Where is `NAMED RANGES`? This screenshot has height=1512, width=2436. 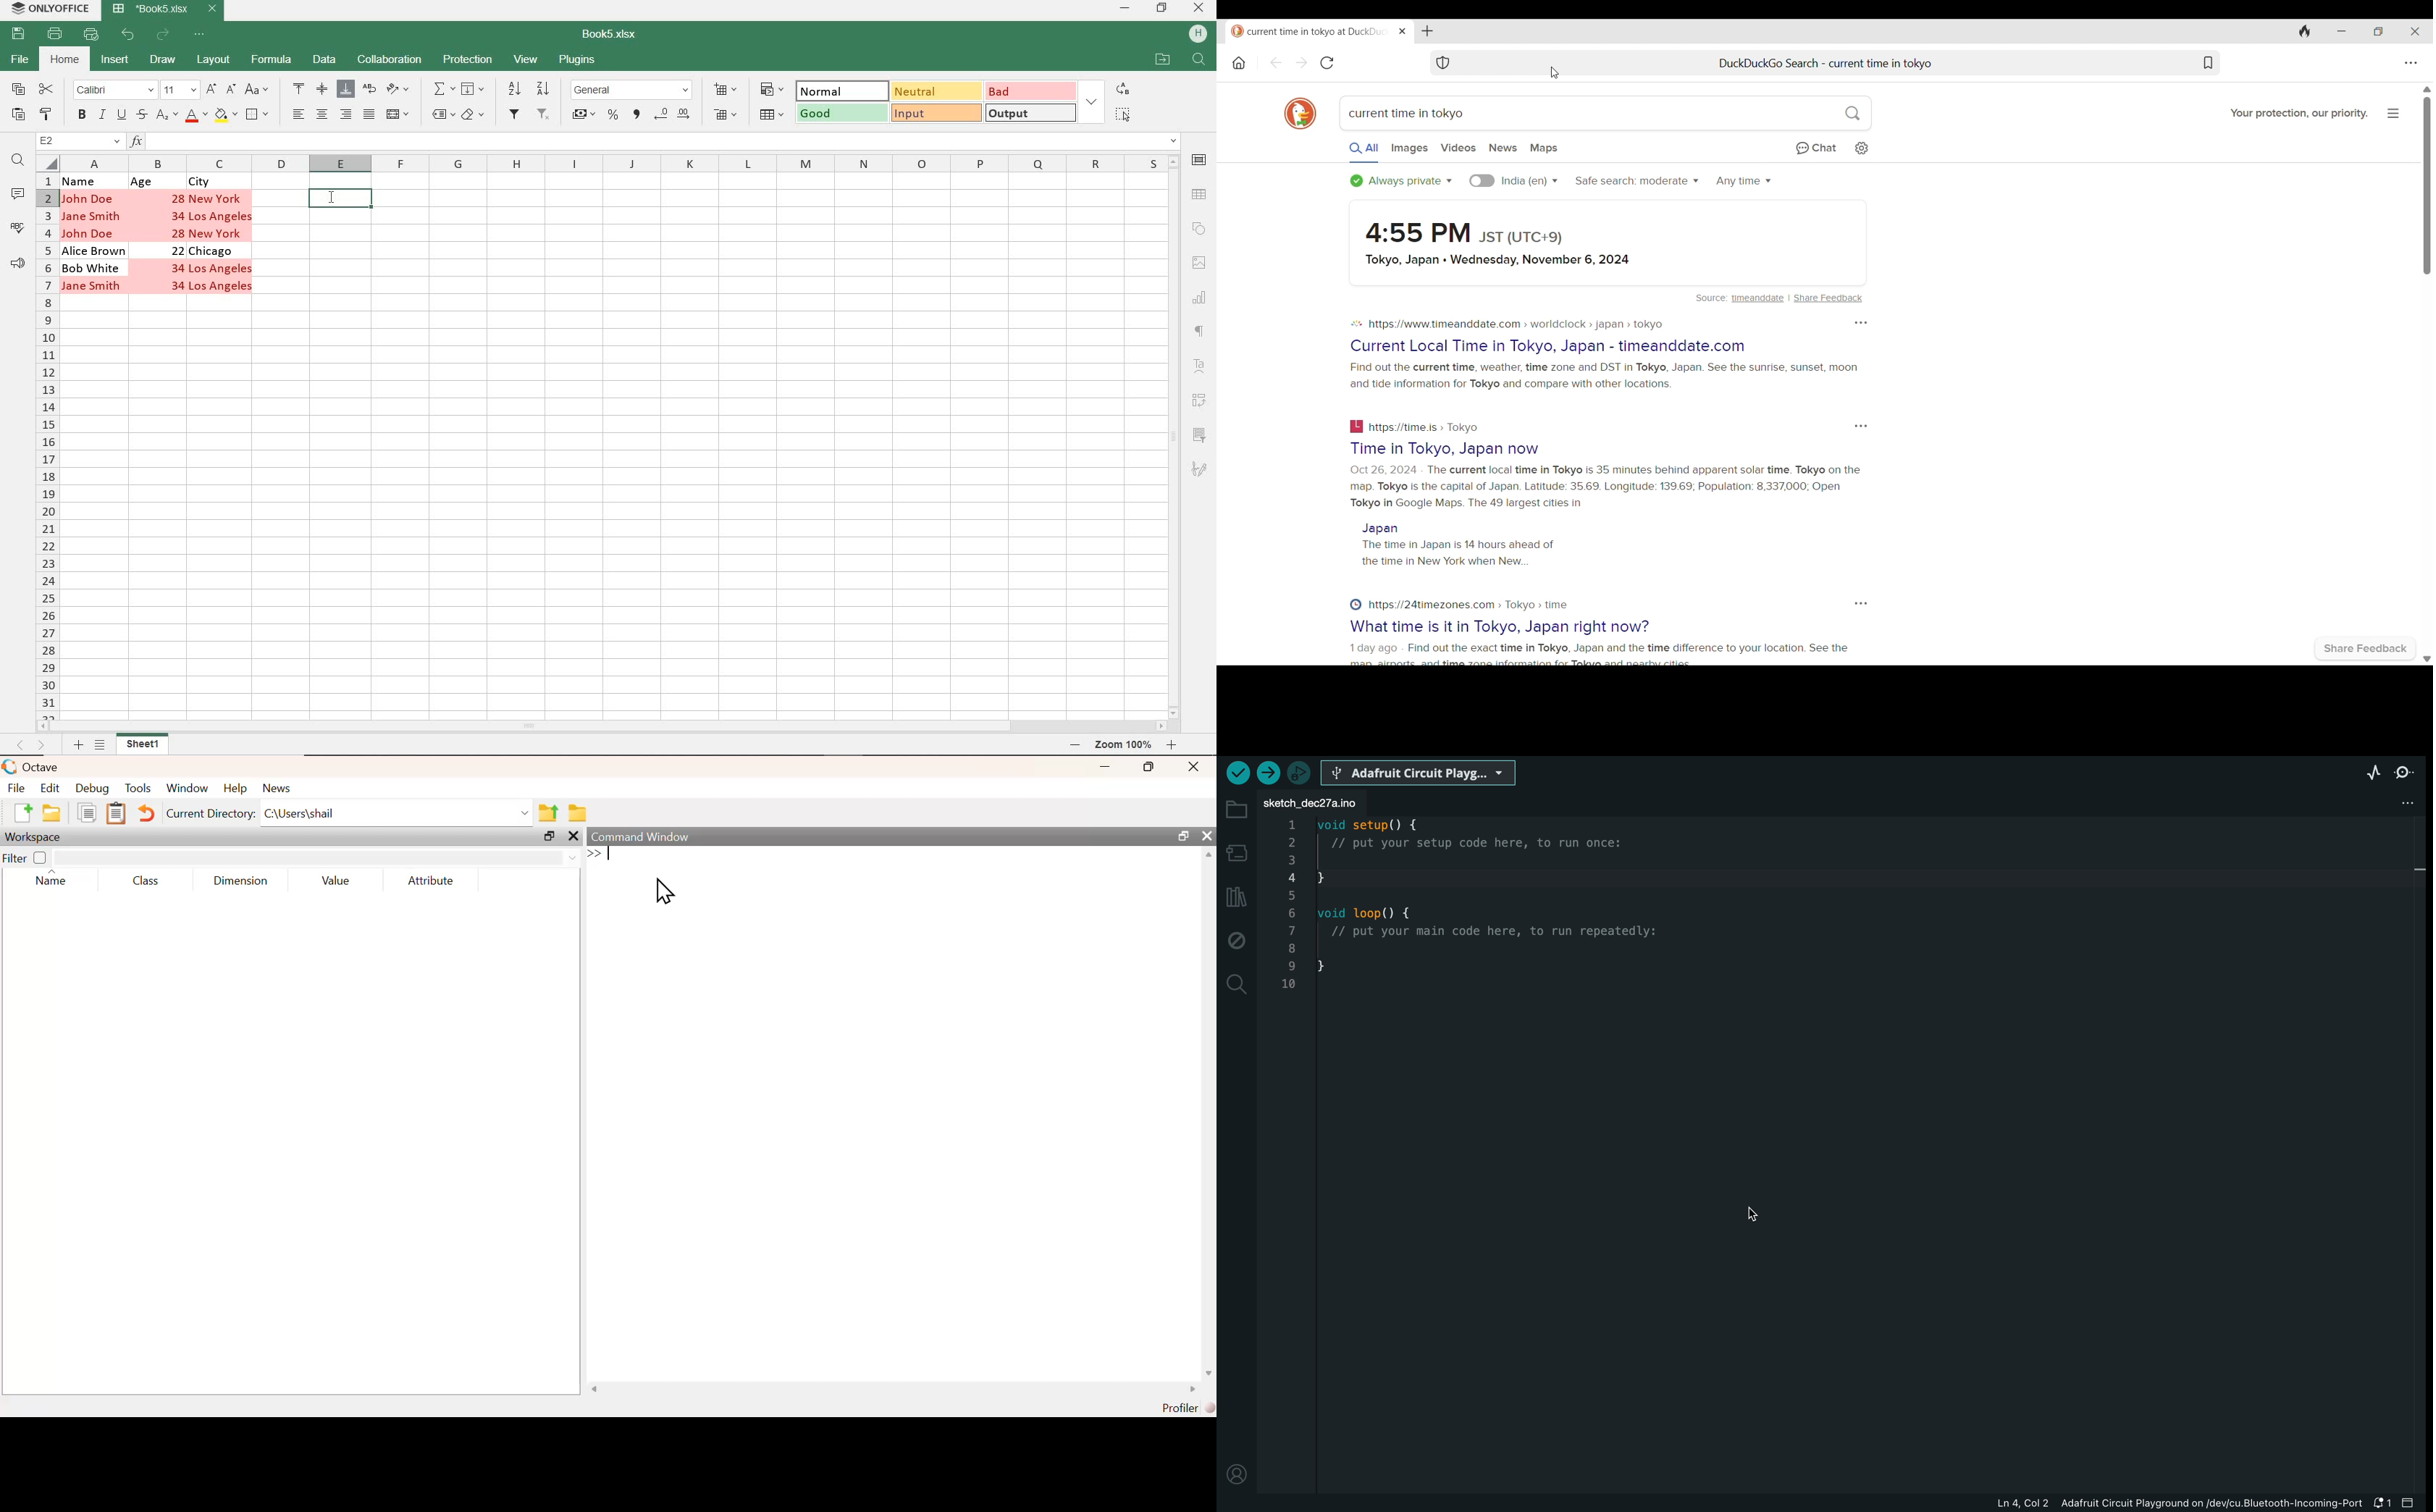
NAMED RANGES is located at coordinates (442, 116).